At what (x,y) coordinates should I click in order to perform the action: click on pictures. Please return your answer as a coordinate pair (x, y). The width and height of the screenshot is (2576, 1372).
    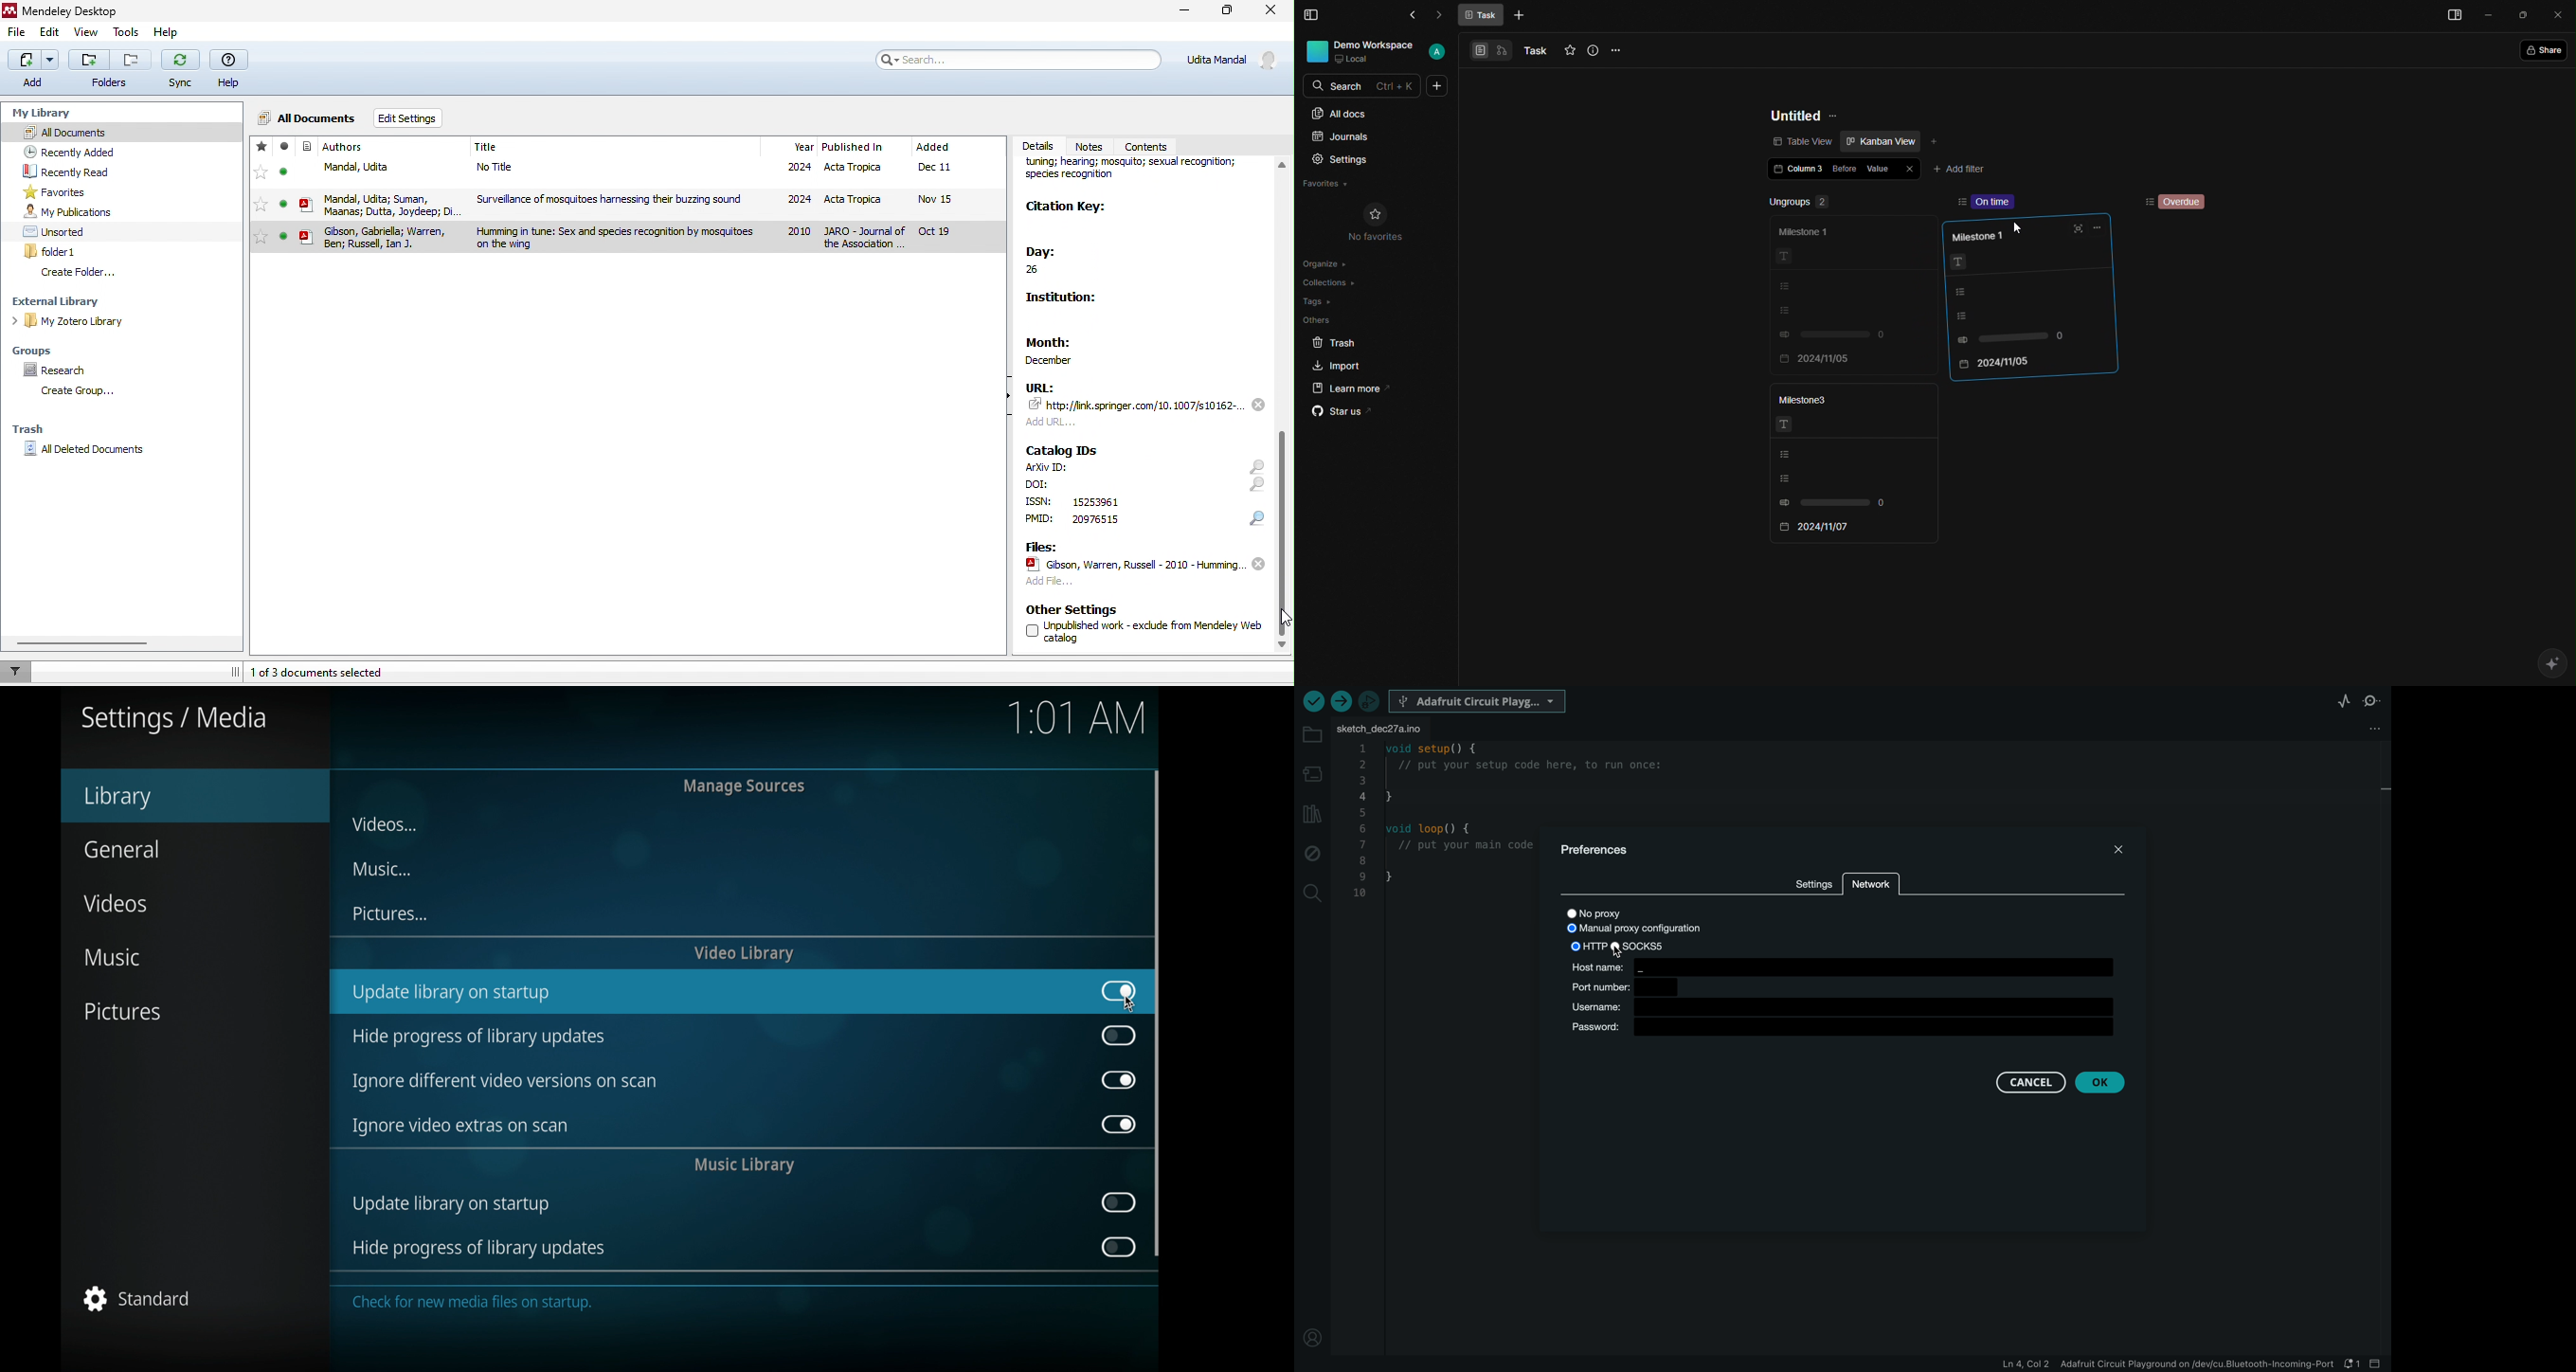
    Looking at the image, I should click on (389, 913).